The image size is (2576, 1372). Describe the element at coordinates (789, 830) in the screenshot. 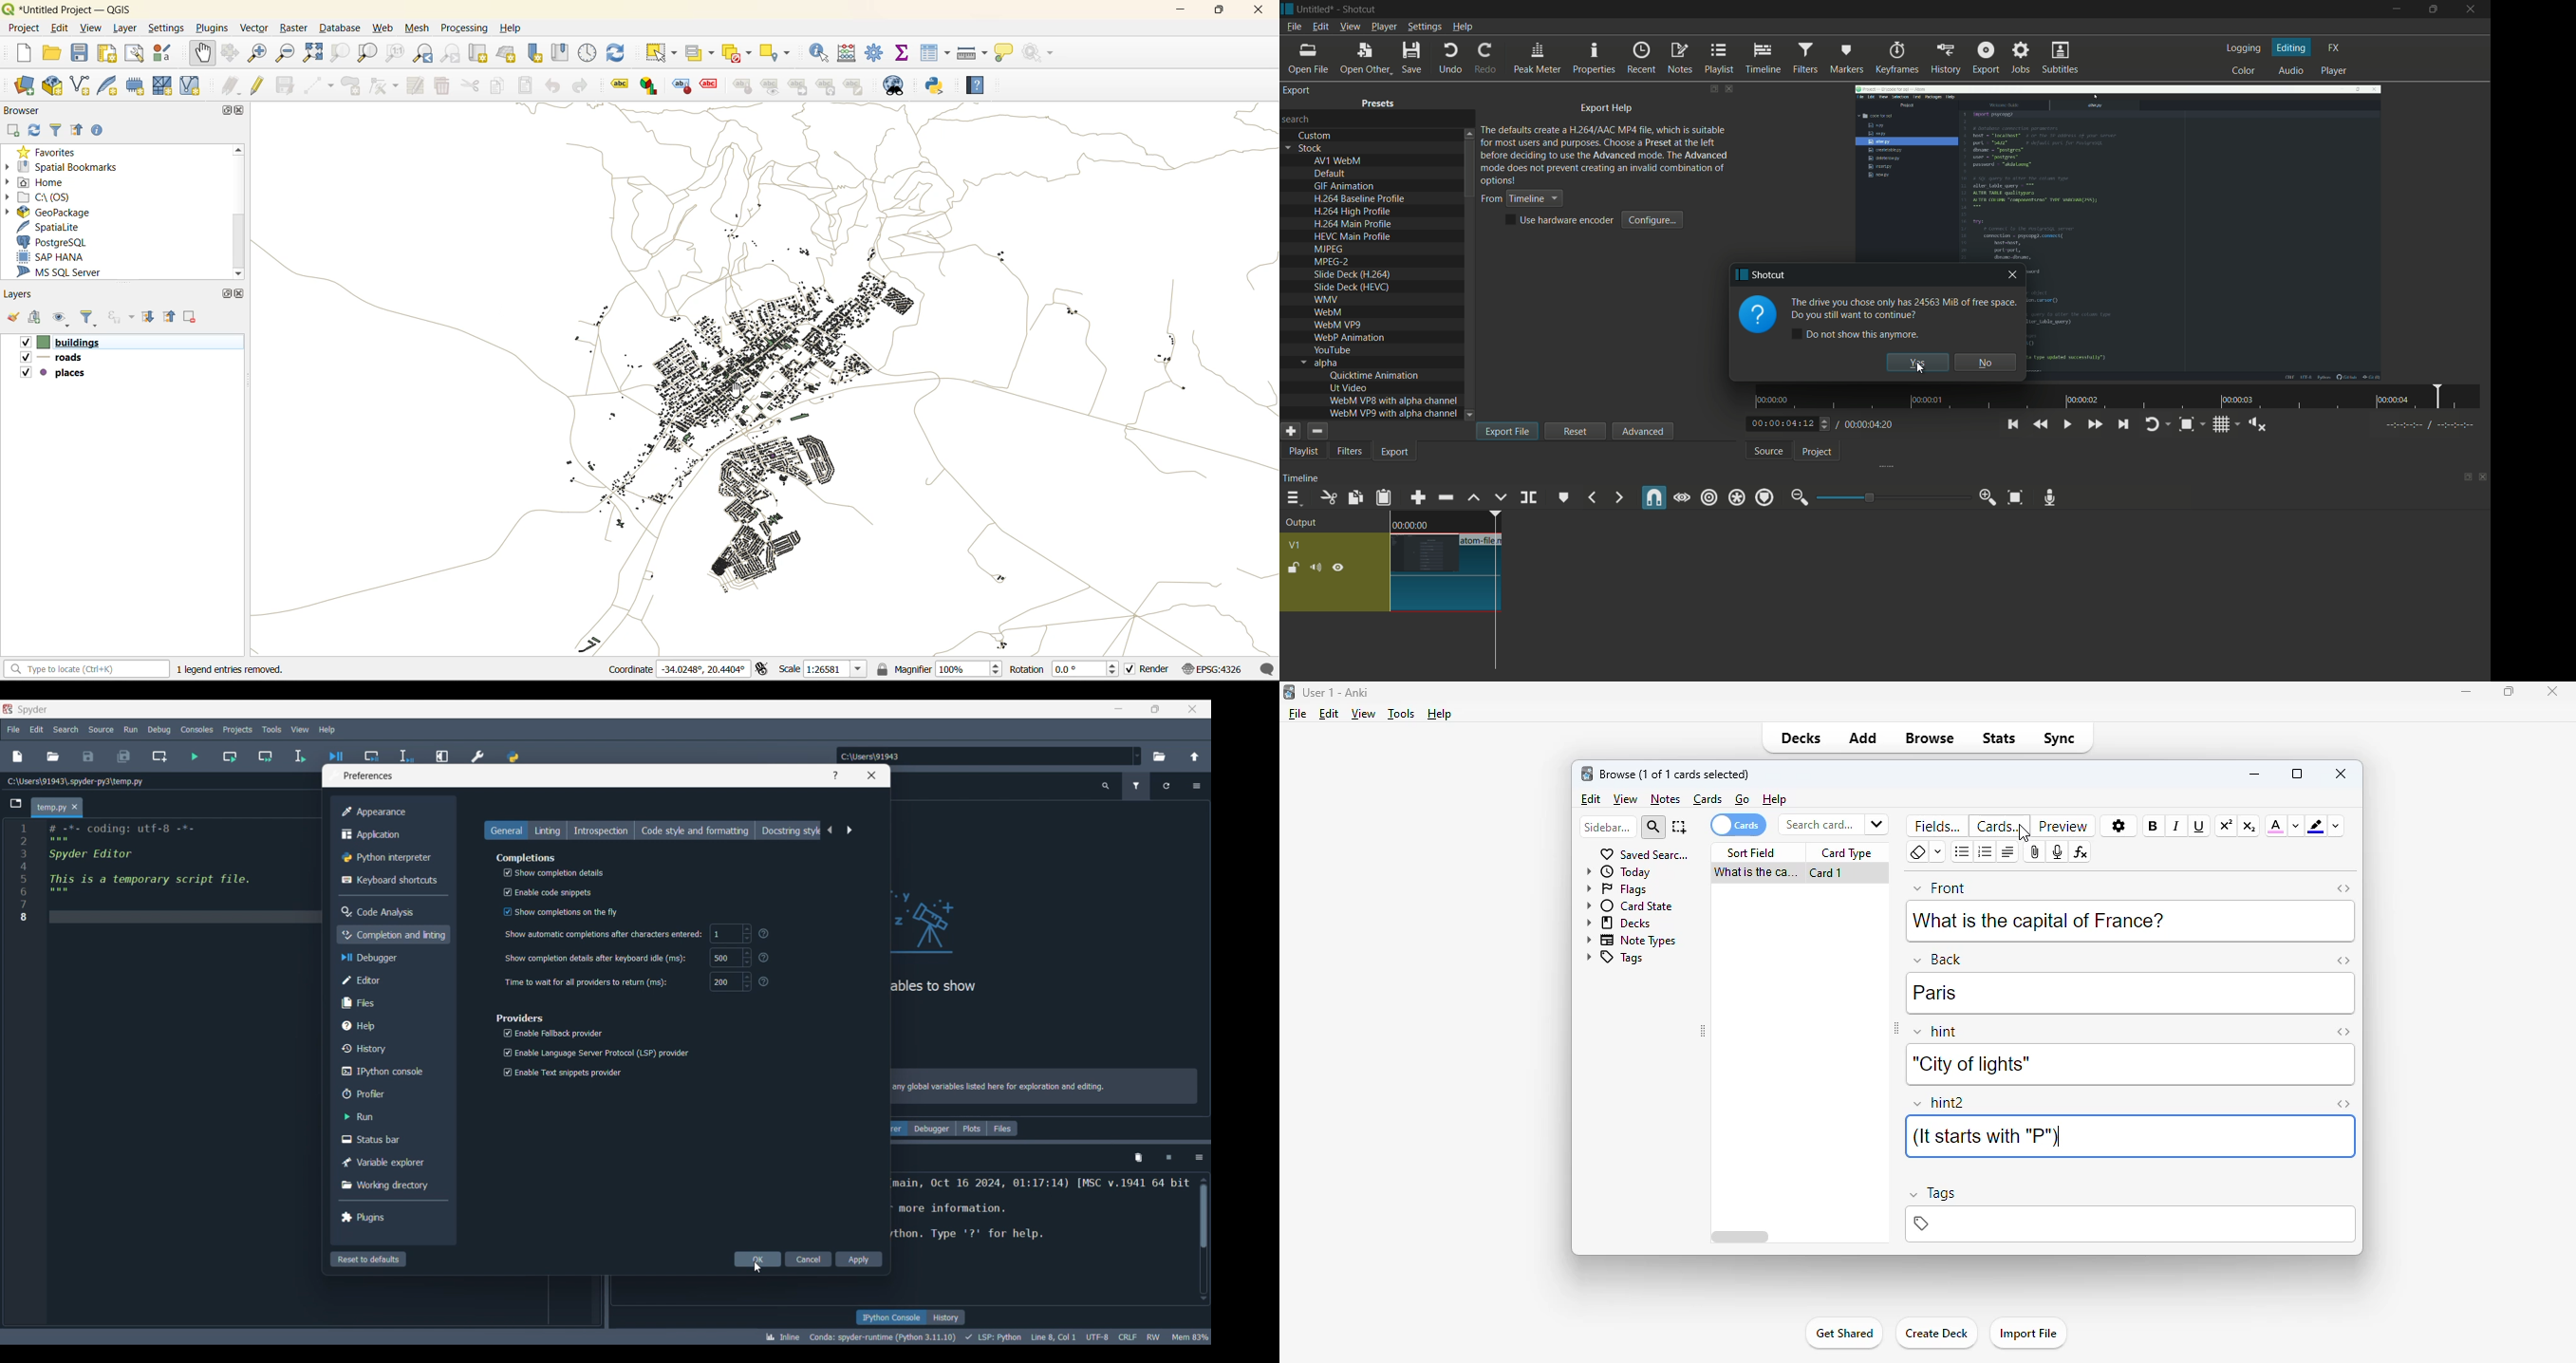

I see `Docstring style` at that location.